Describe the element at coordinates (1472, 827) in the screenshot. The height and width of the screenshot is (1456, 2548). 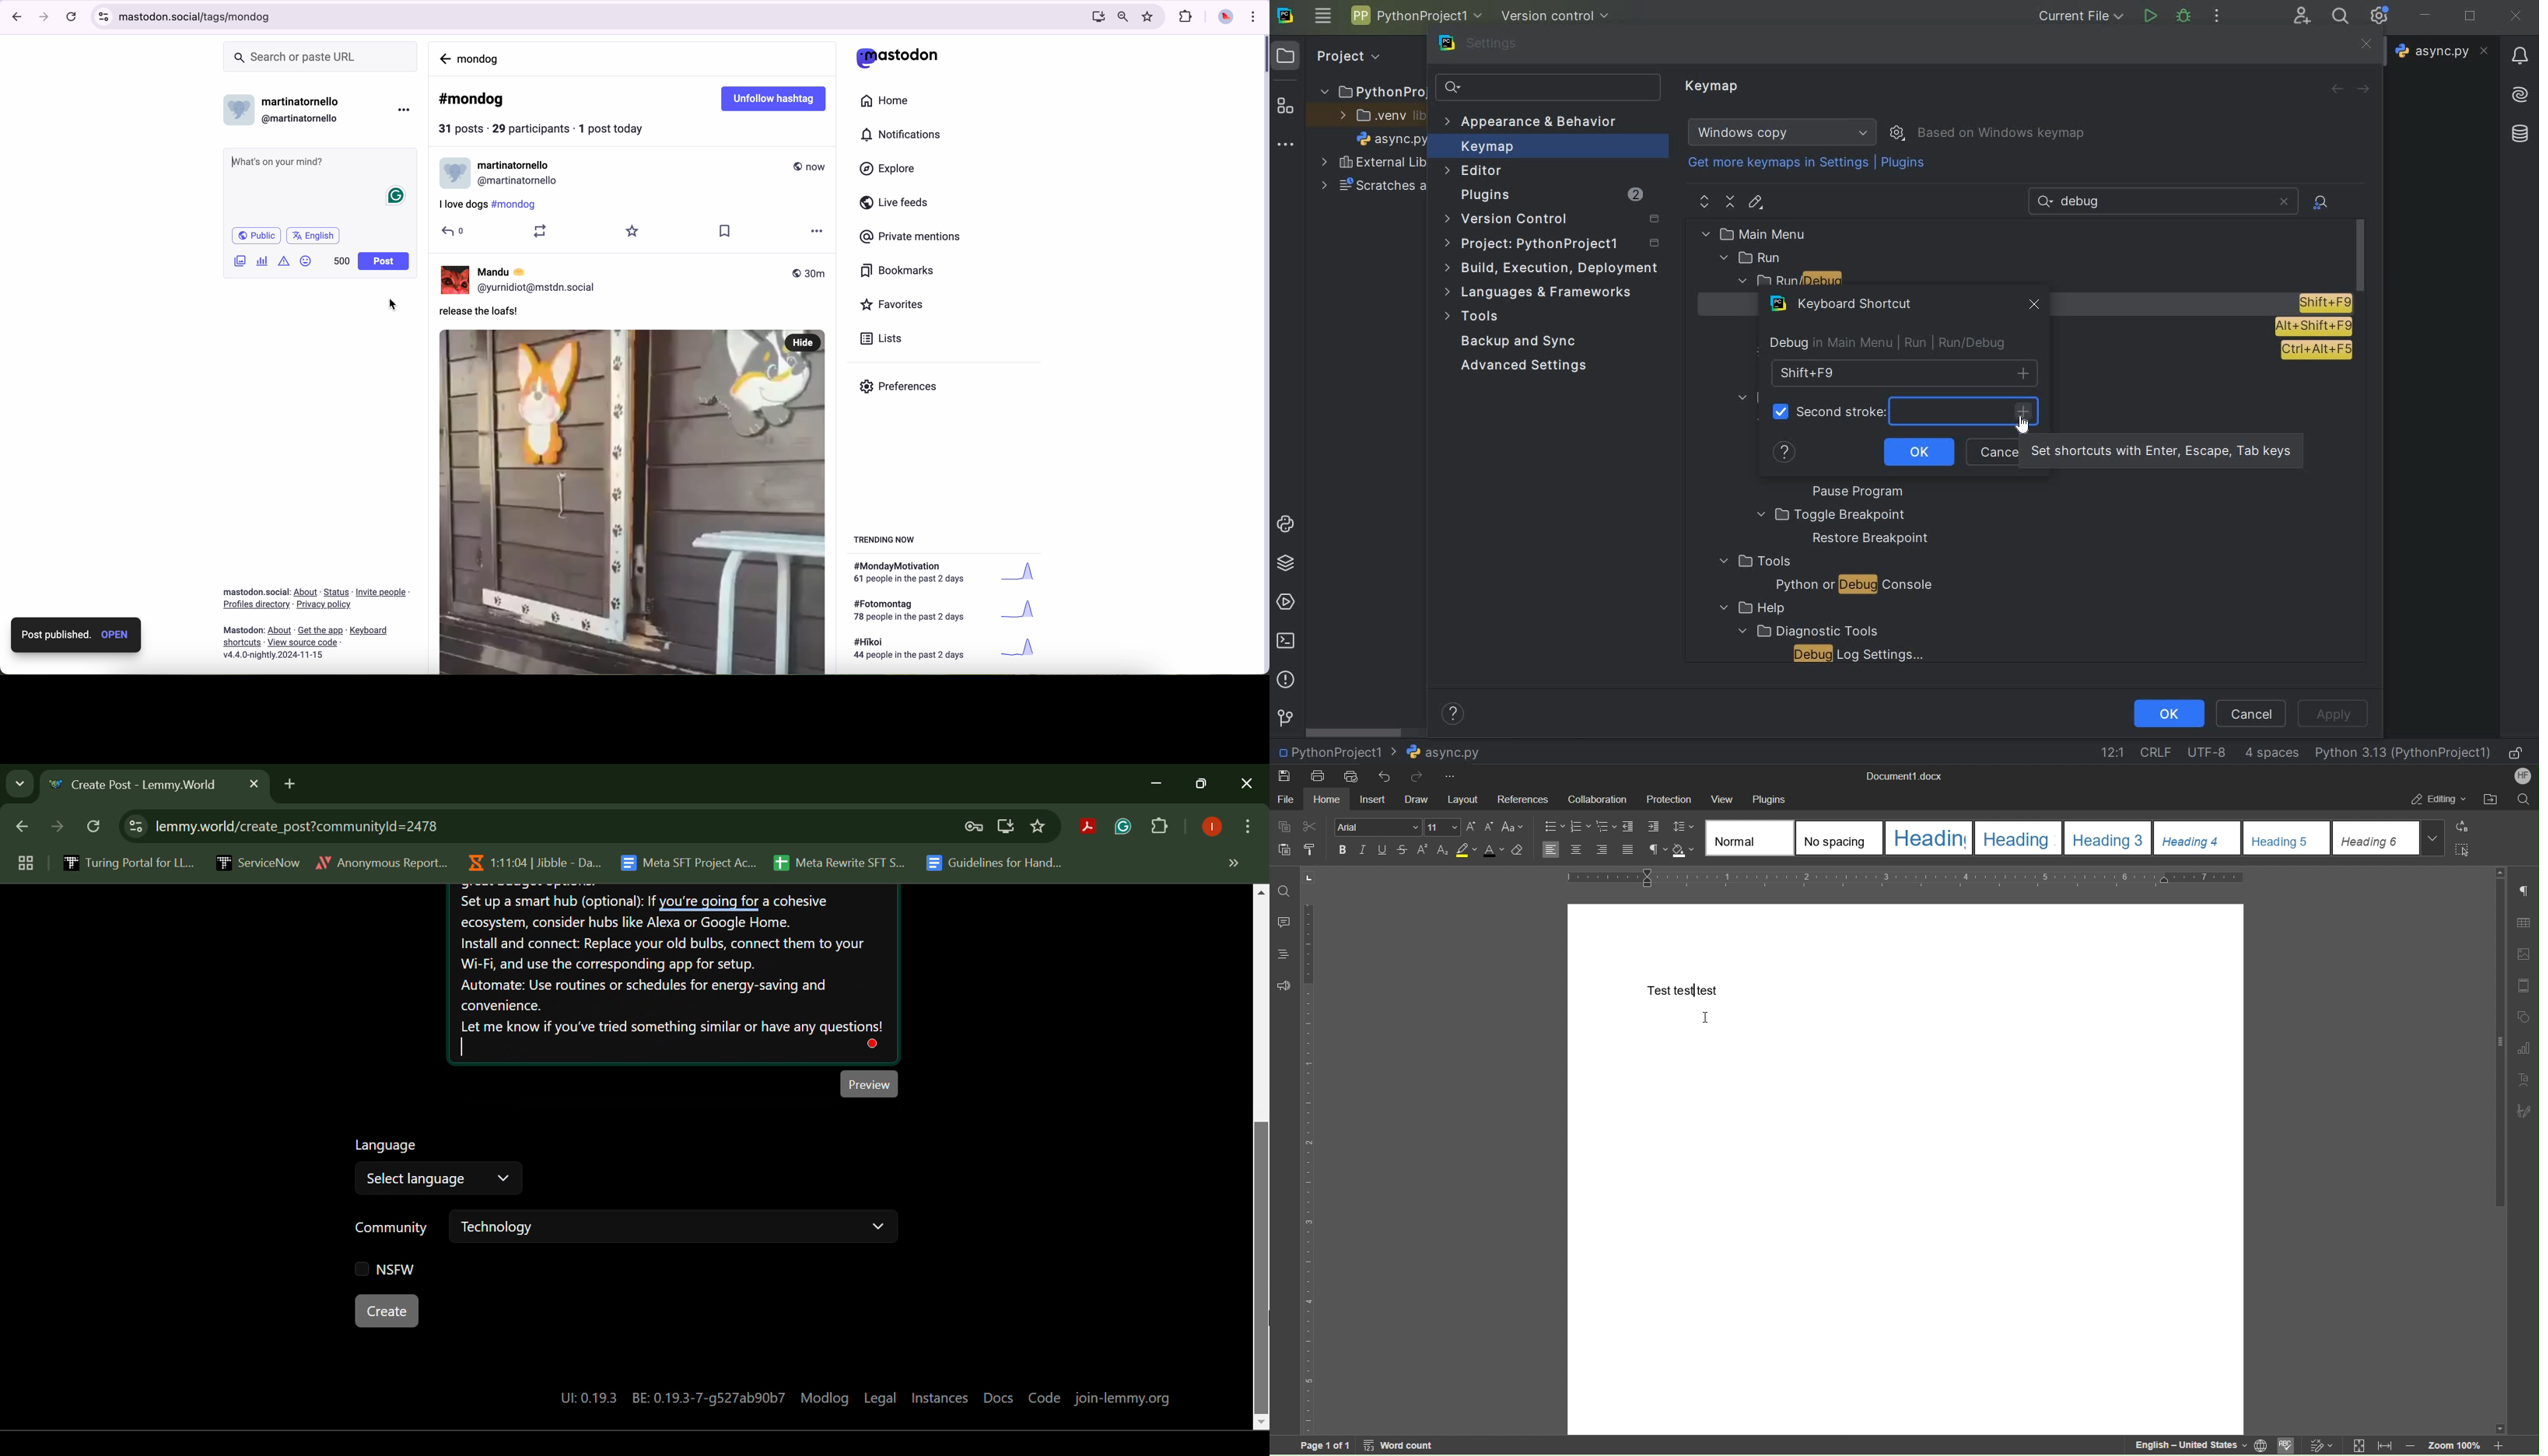
I see `Increase Font Size` at that location.